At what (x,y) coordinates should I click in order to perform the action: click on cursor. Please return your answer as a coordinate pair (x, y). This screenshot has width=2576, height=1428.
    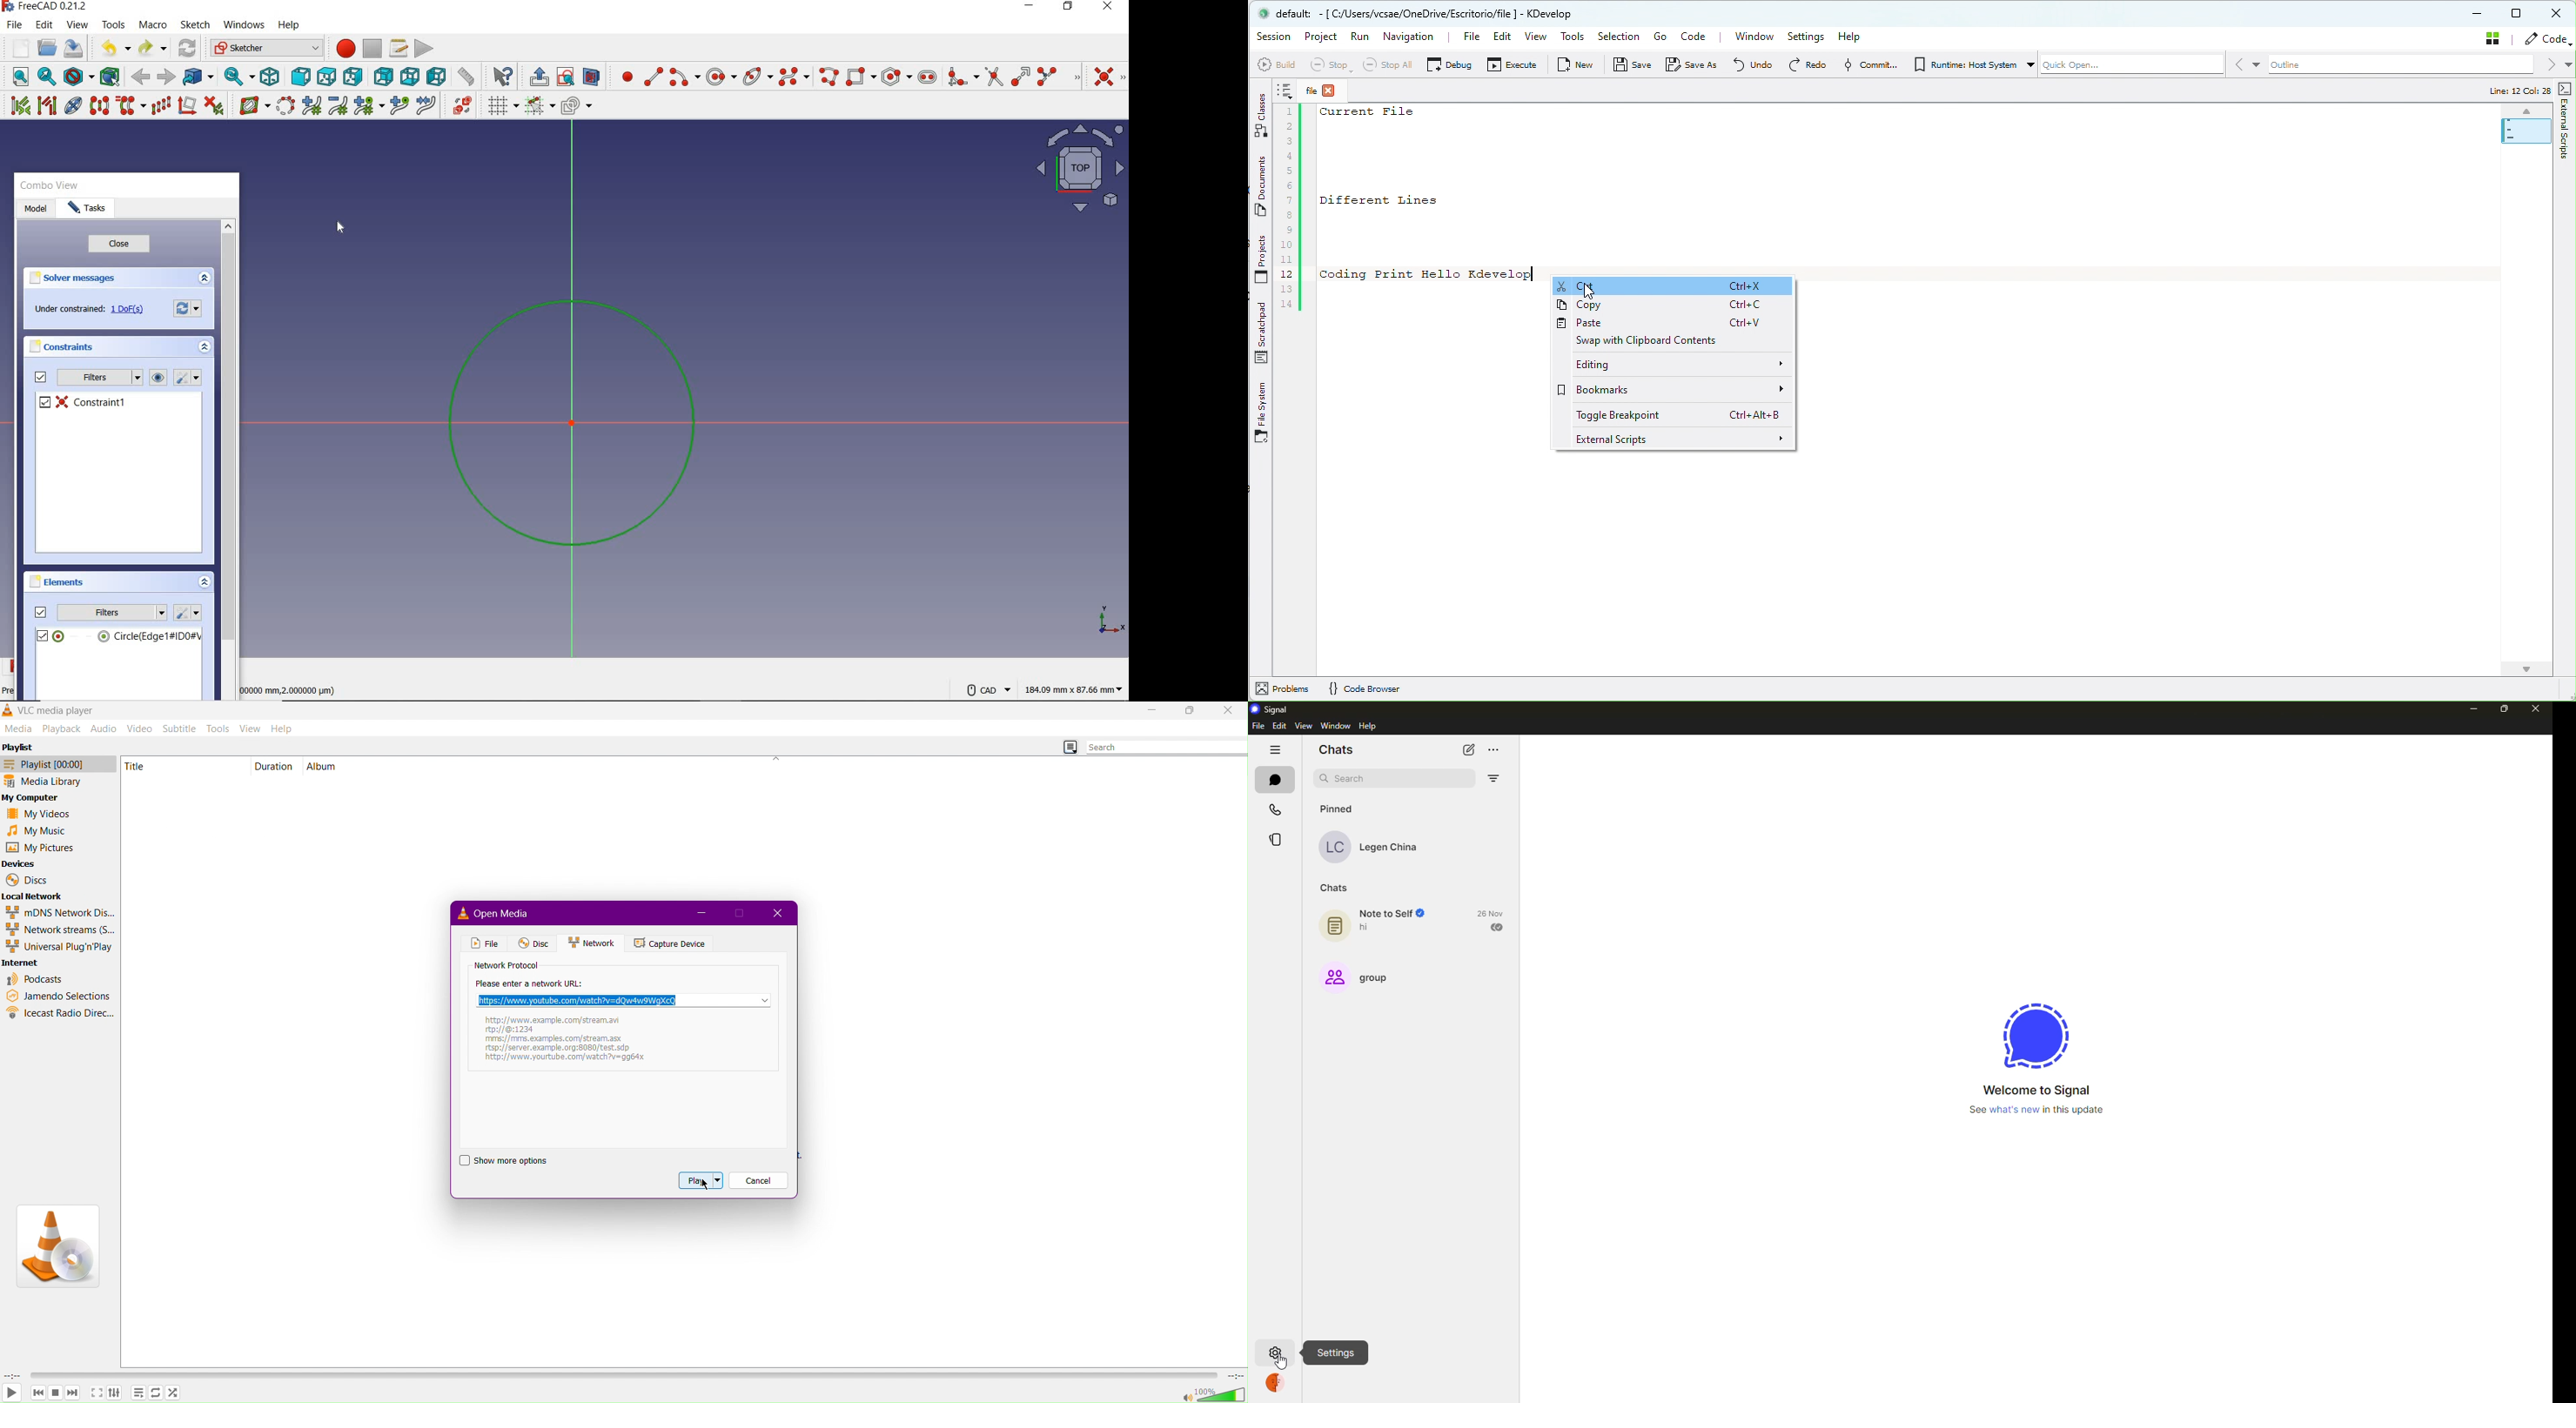
    Looking at the image, I should click on (1283, 1364).